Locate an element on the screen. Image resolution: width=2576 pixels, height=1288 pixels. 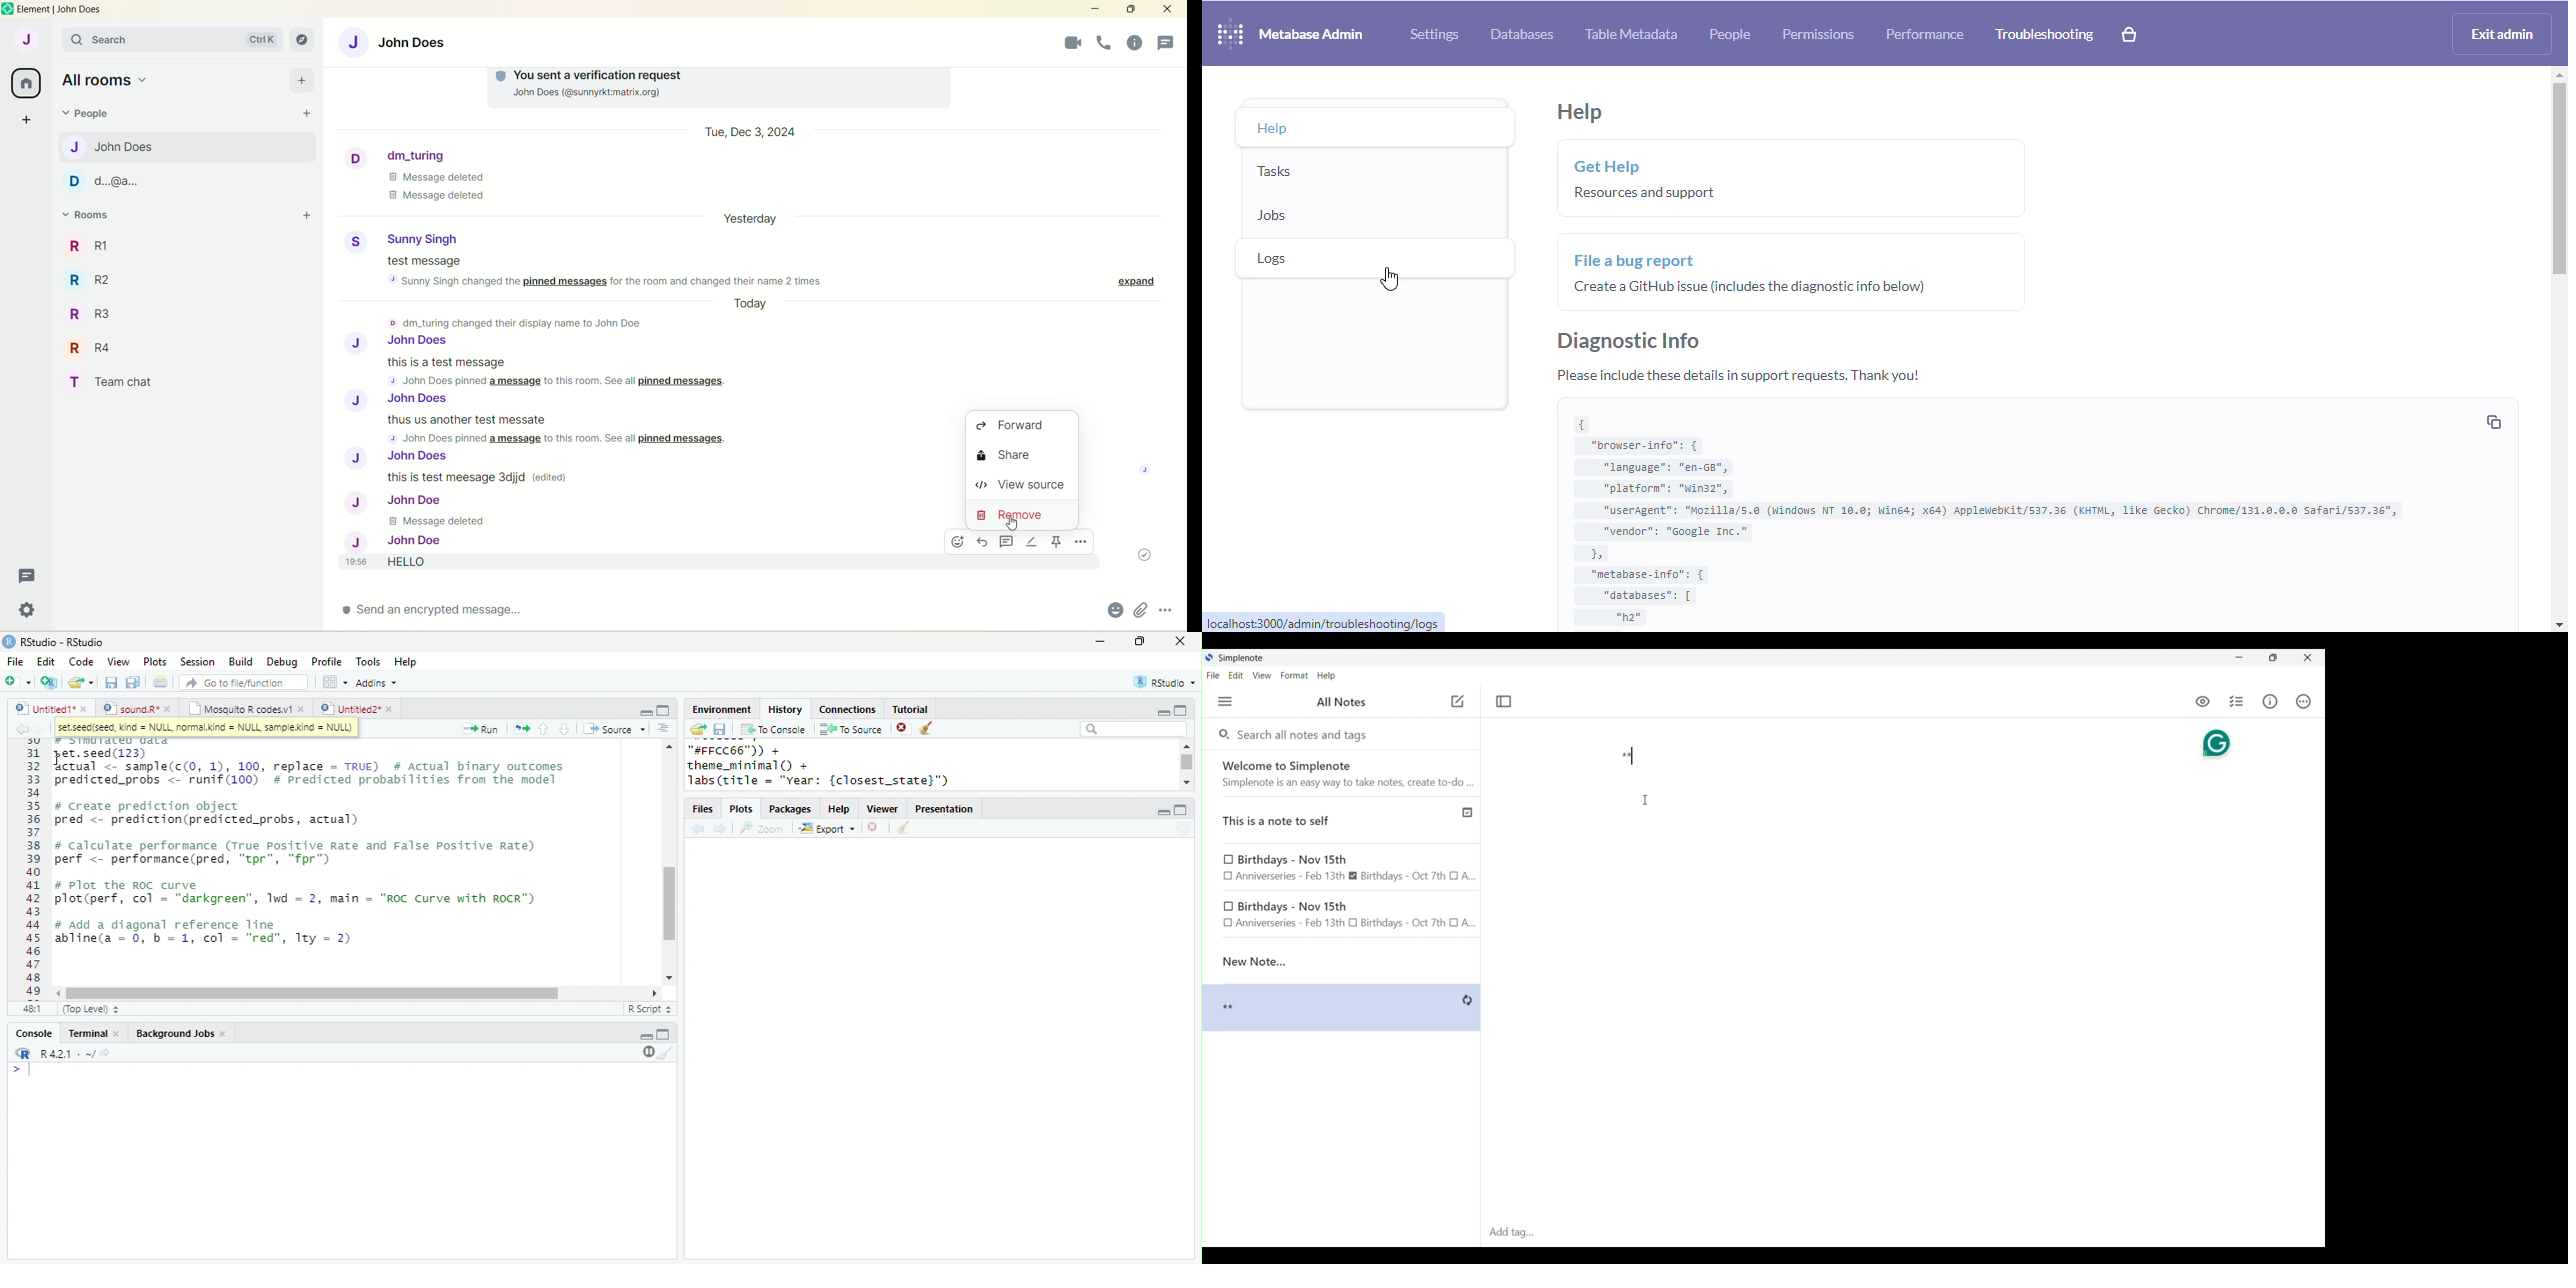
Insert checklist is located at coordinates (2238, 702).